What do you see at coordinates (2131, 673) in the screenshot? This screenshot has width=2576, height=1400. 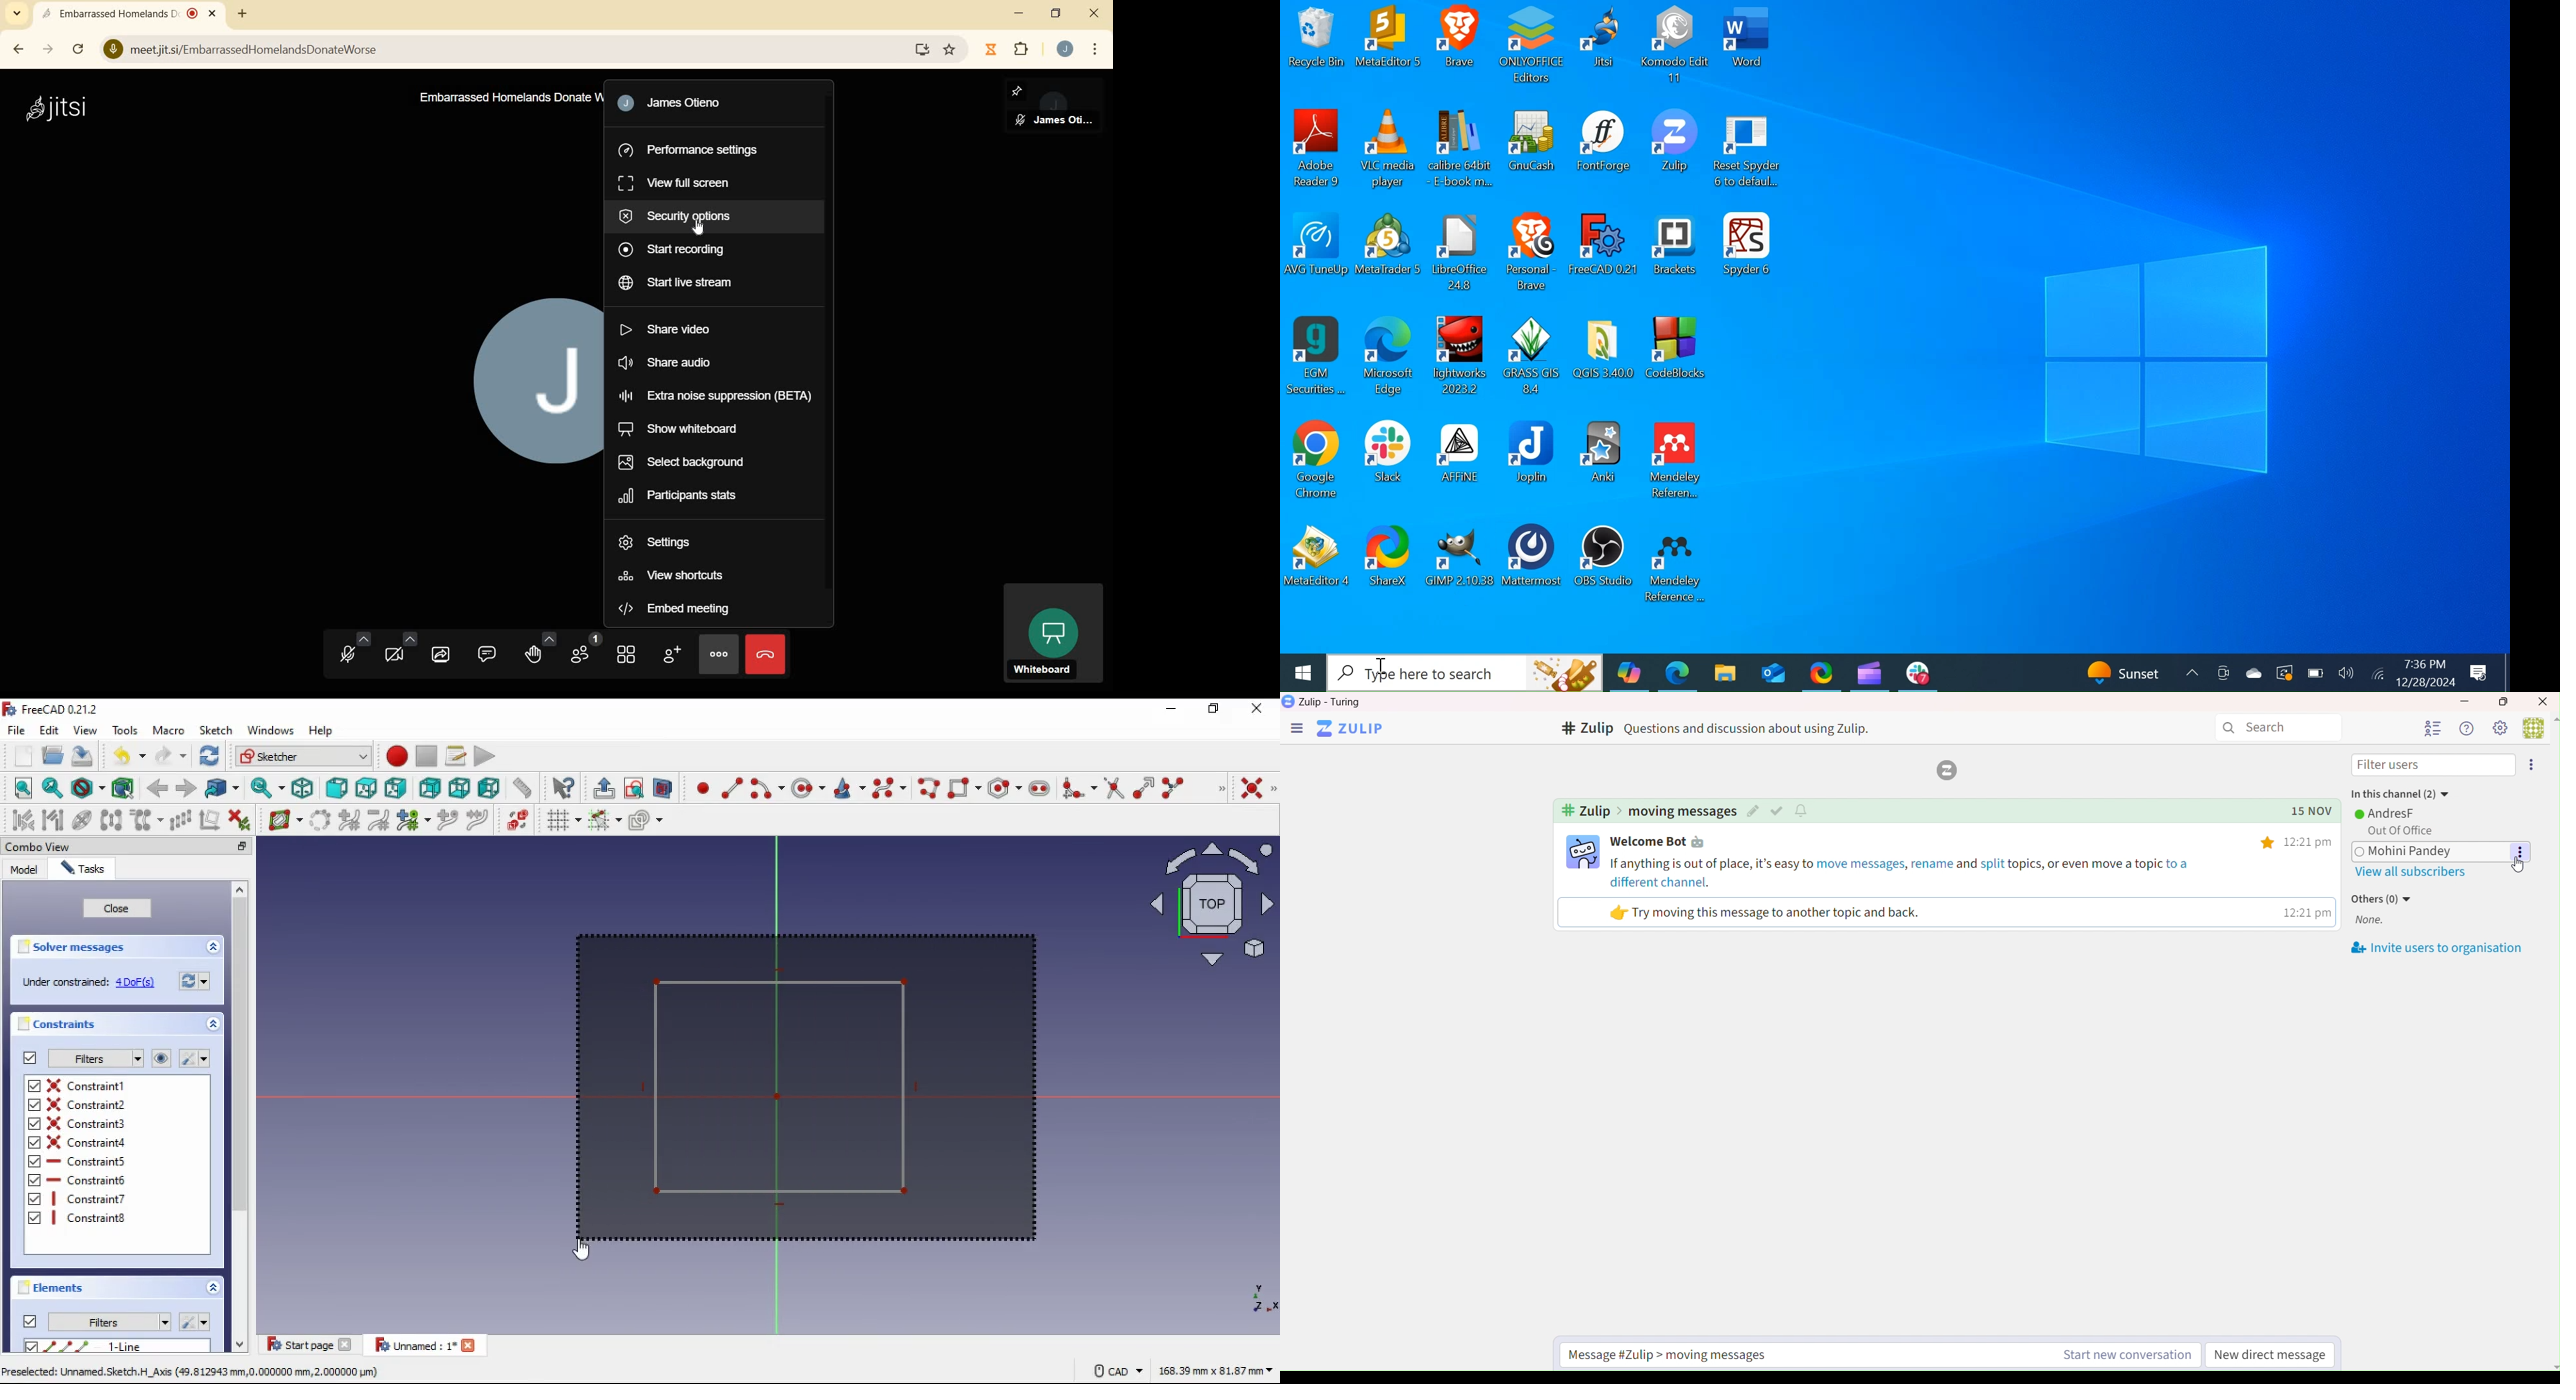 I see `Updates` at bounding box center [2131, 673].